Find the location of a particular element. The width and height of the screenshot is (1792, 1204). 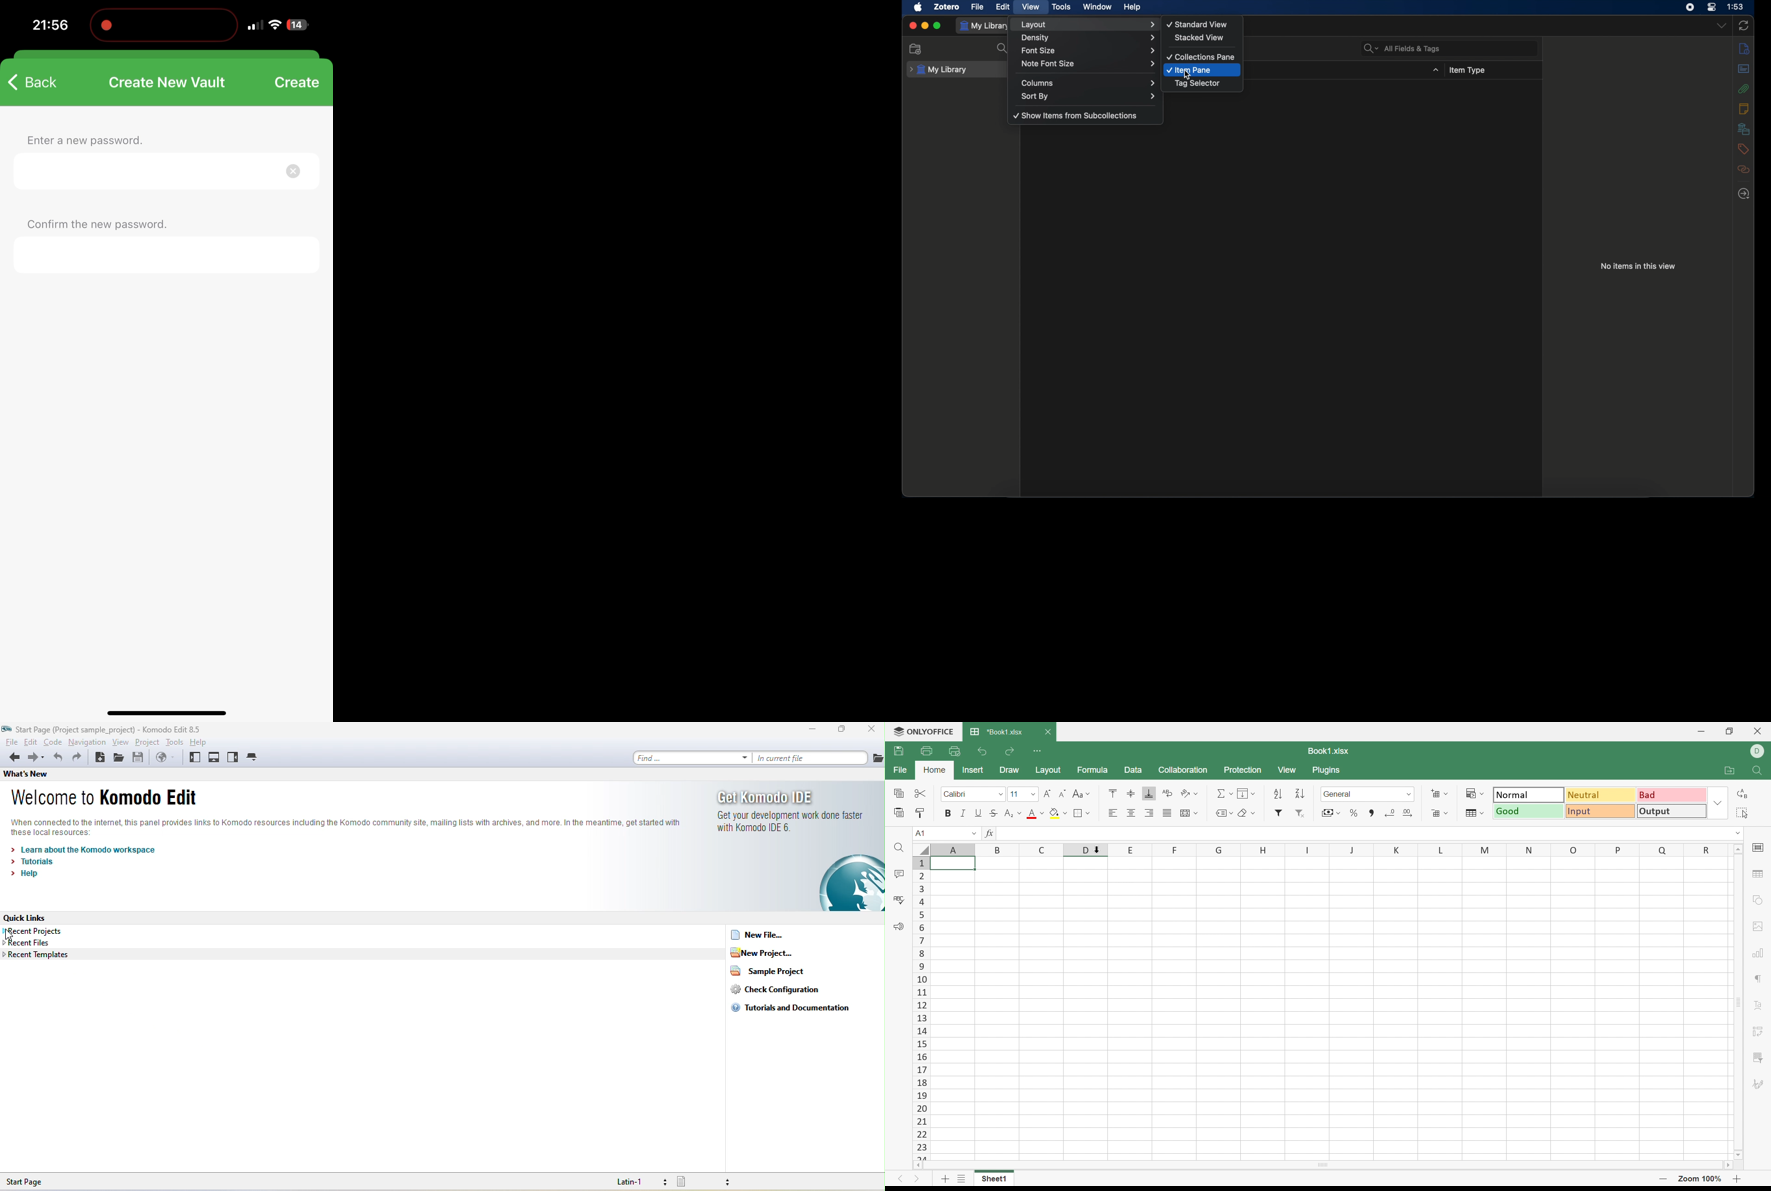

info is located at coordinates (1744, 49).